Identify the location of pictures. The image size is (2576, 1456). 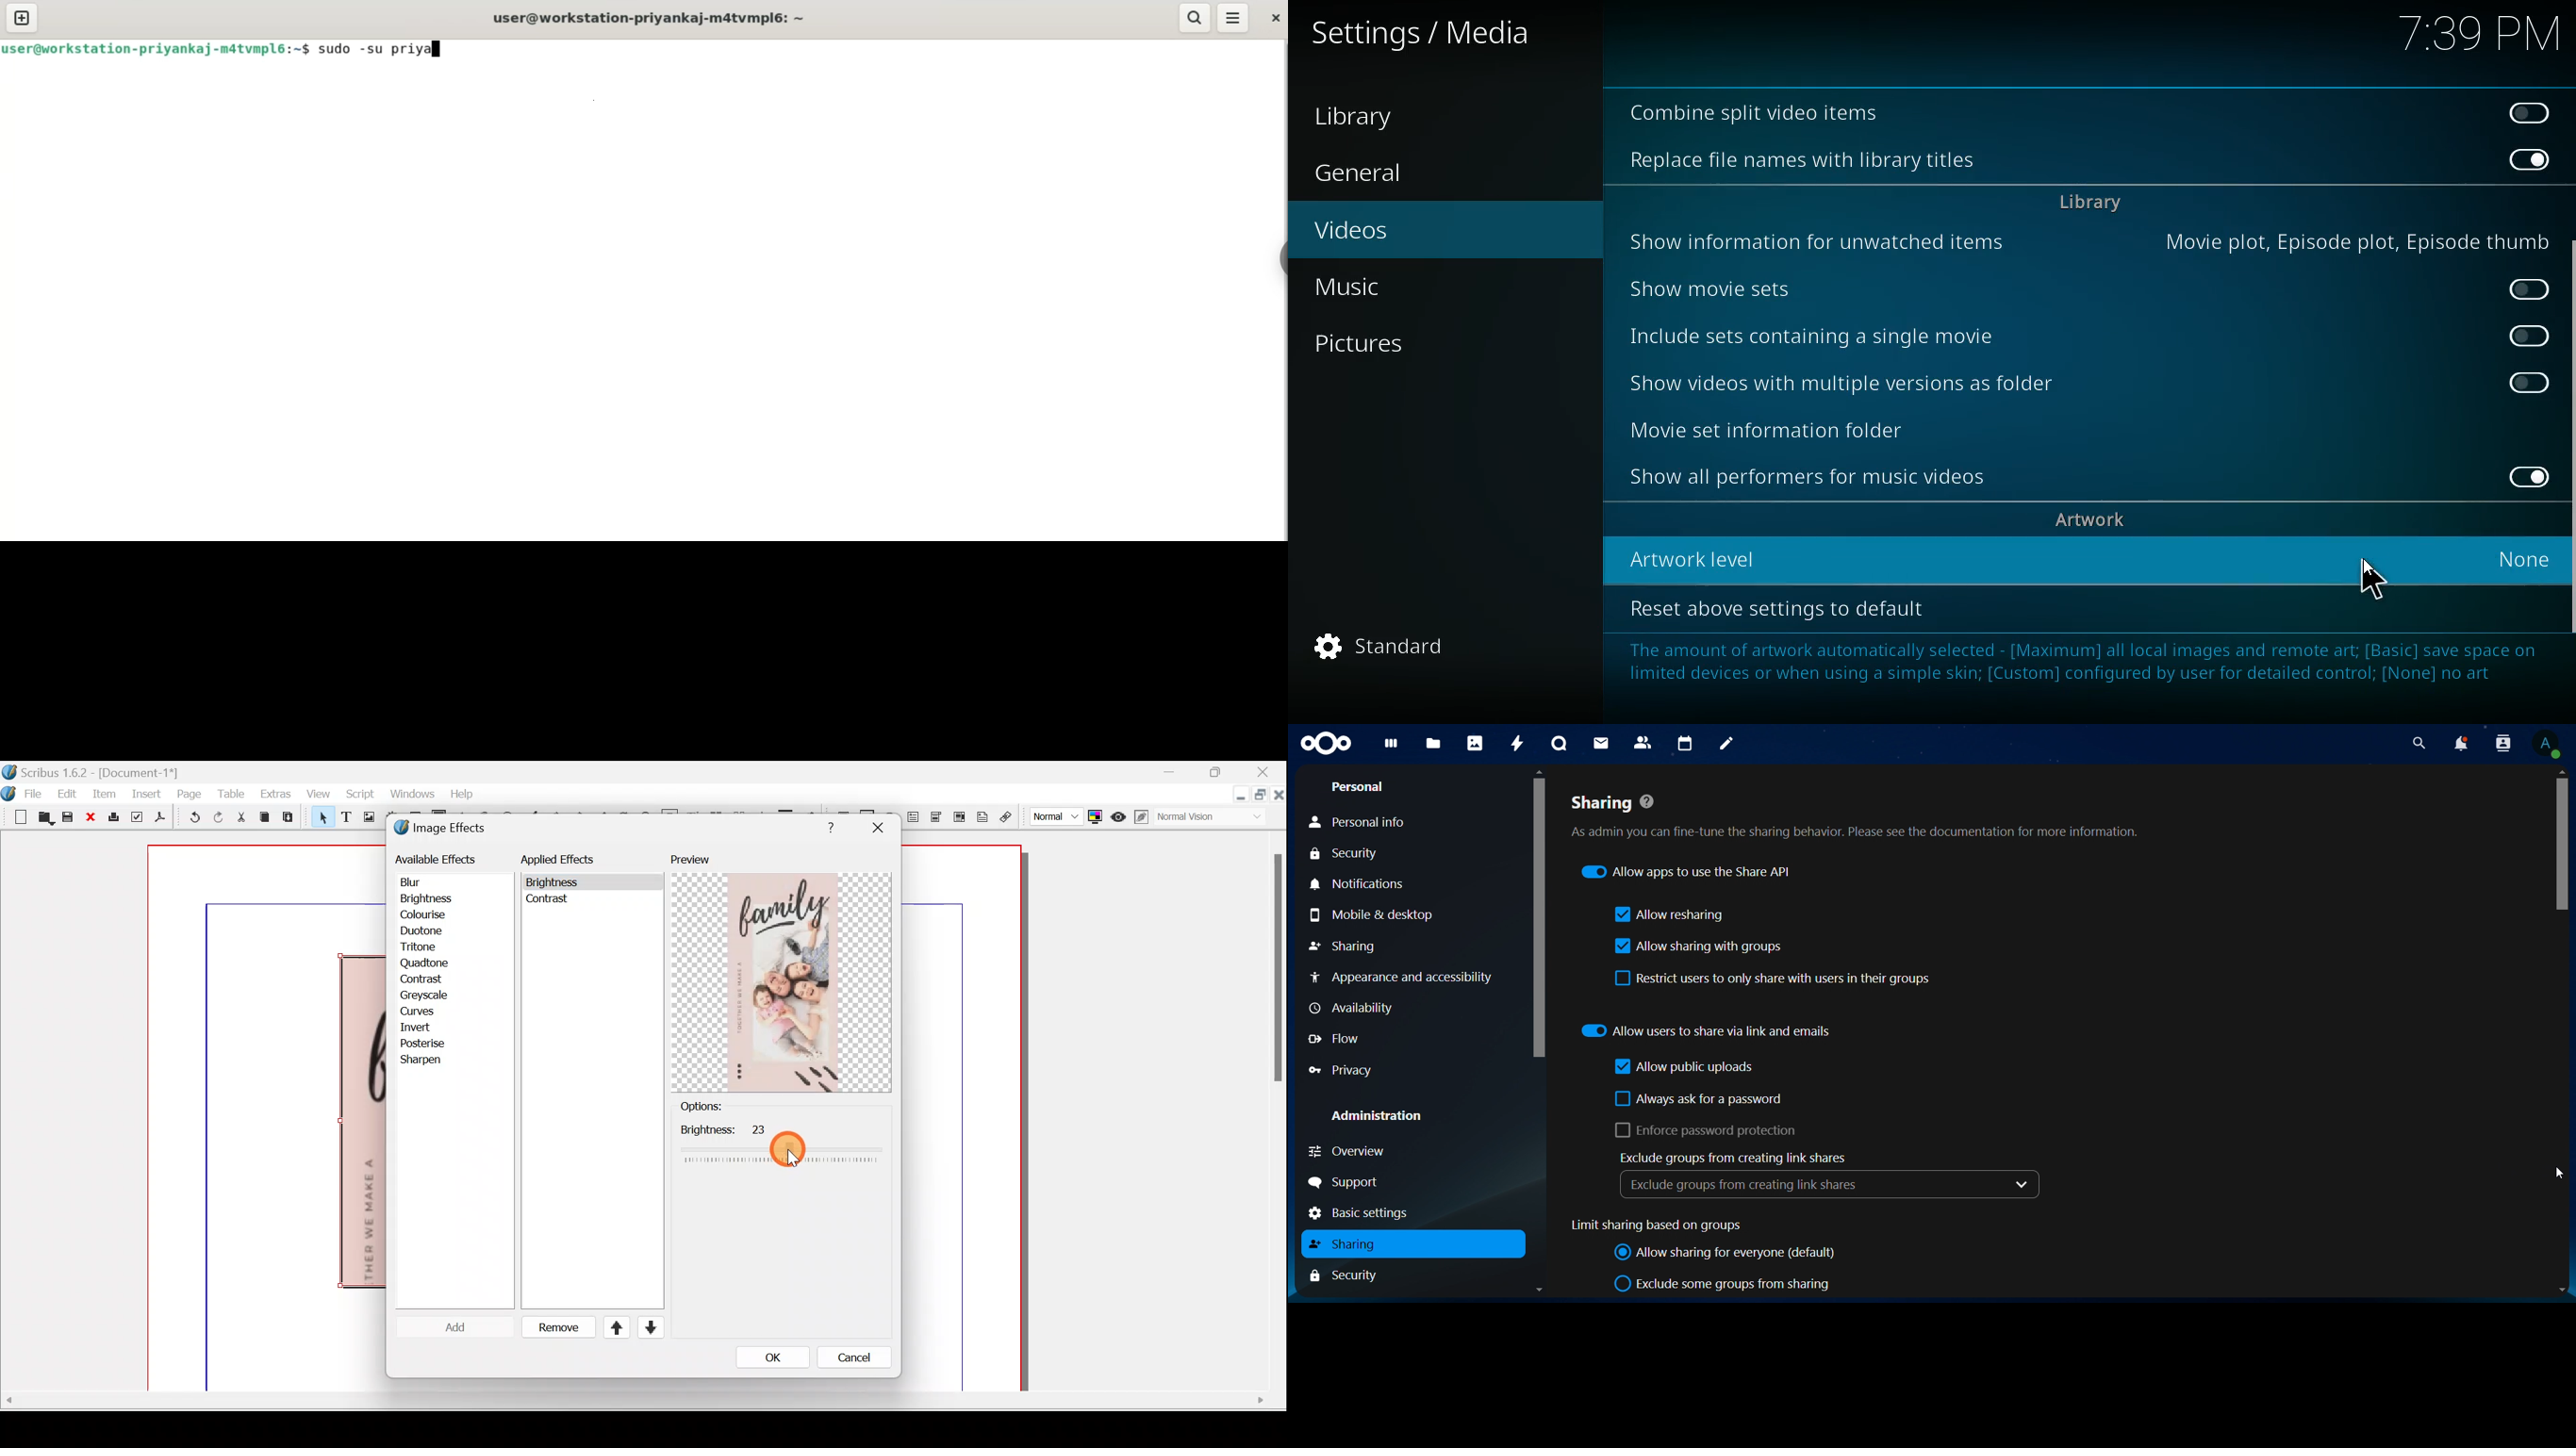
(1428, 344).